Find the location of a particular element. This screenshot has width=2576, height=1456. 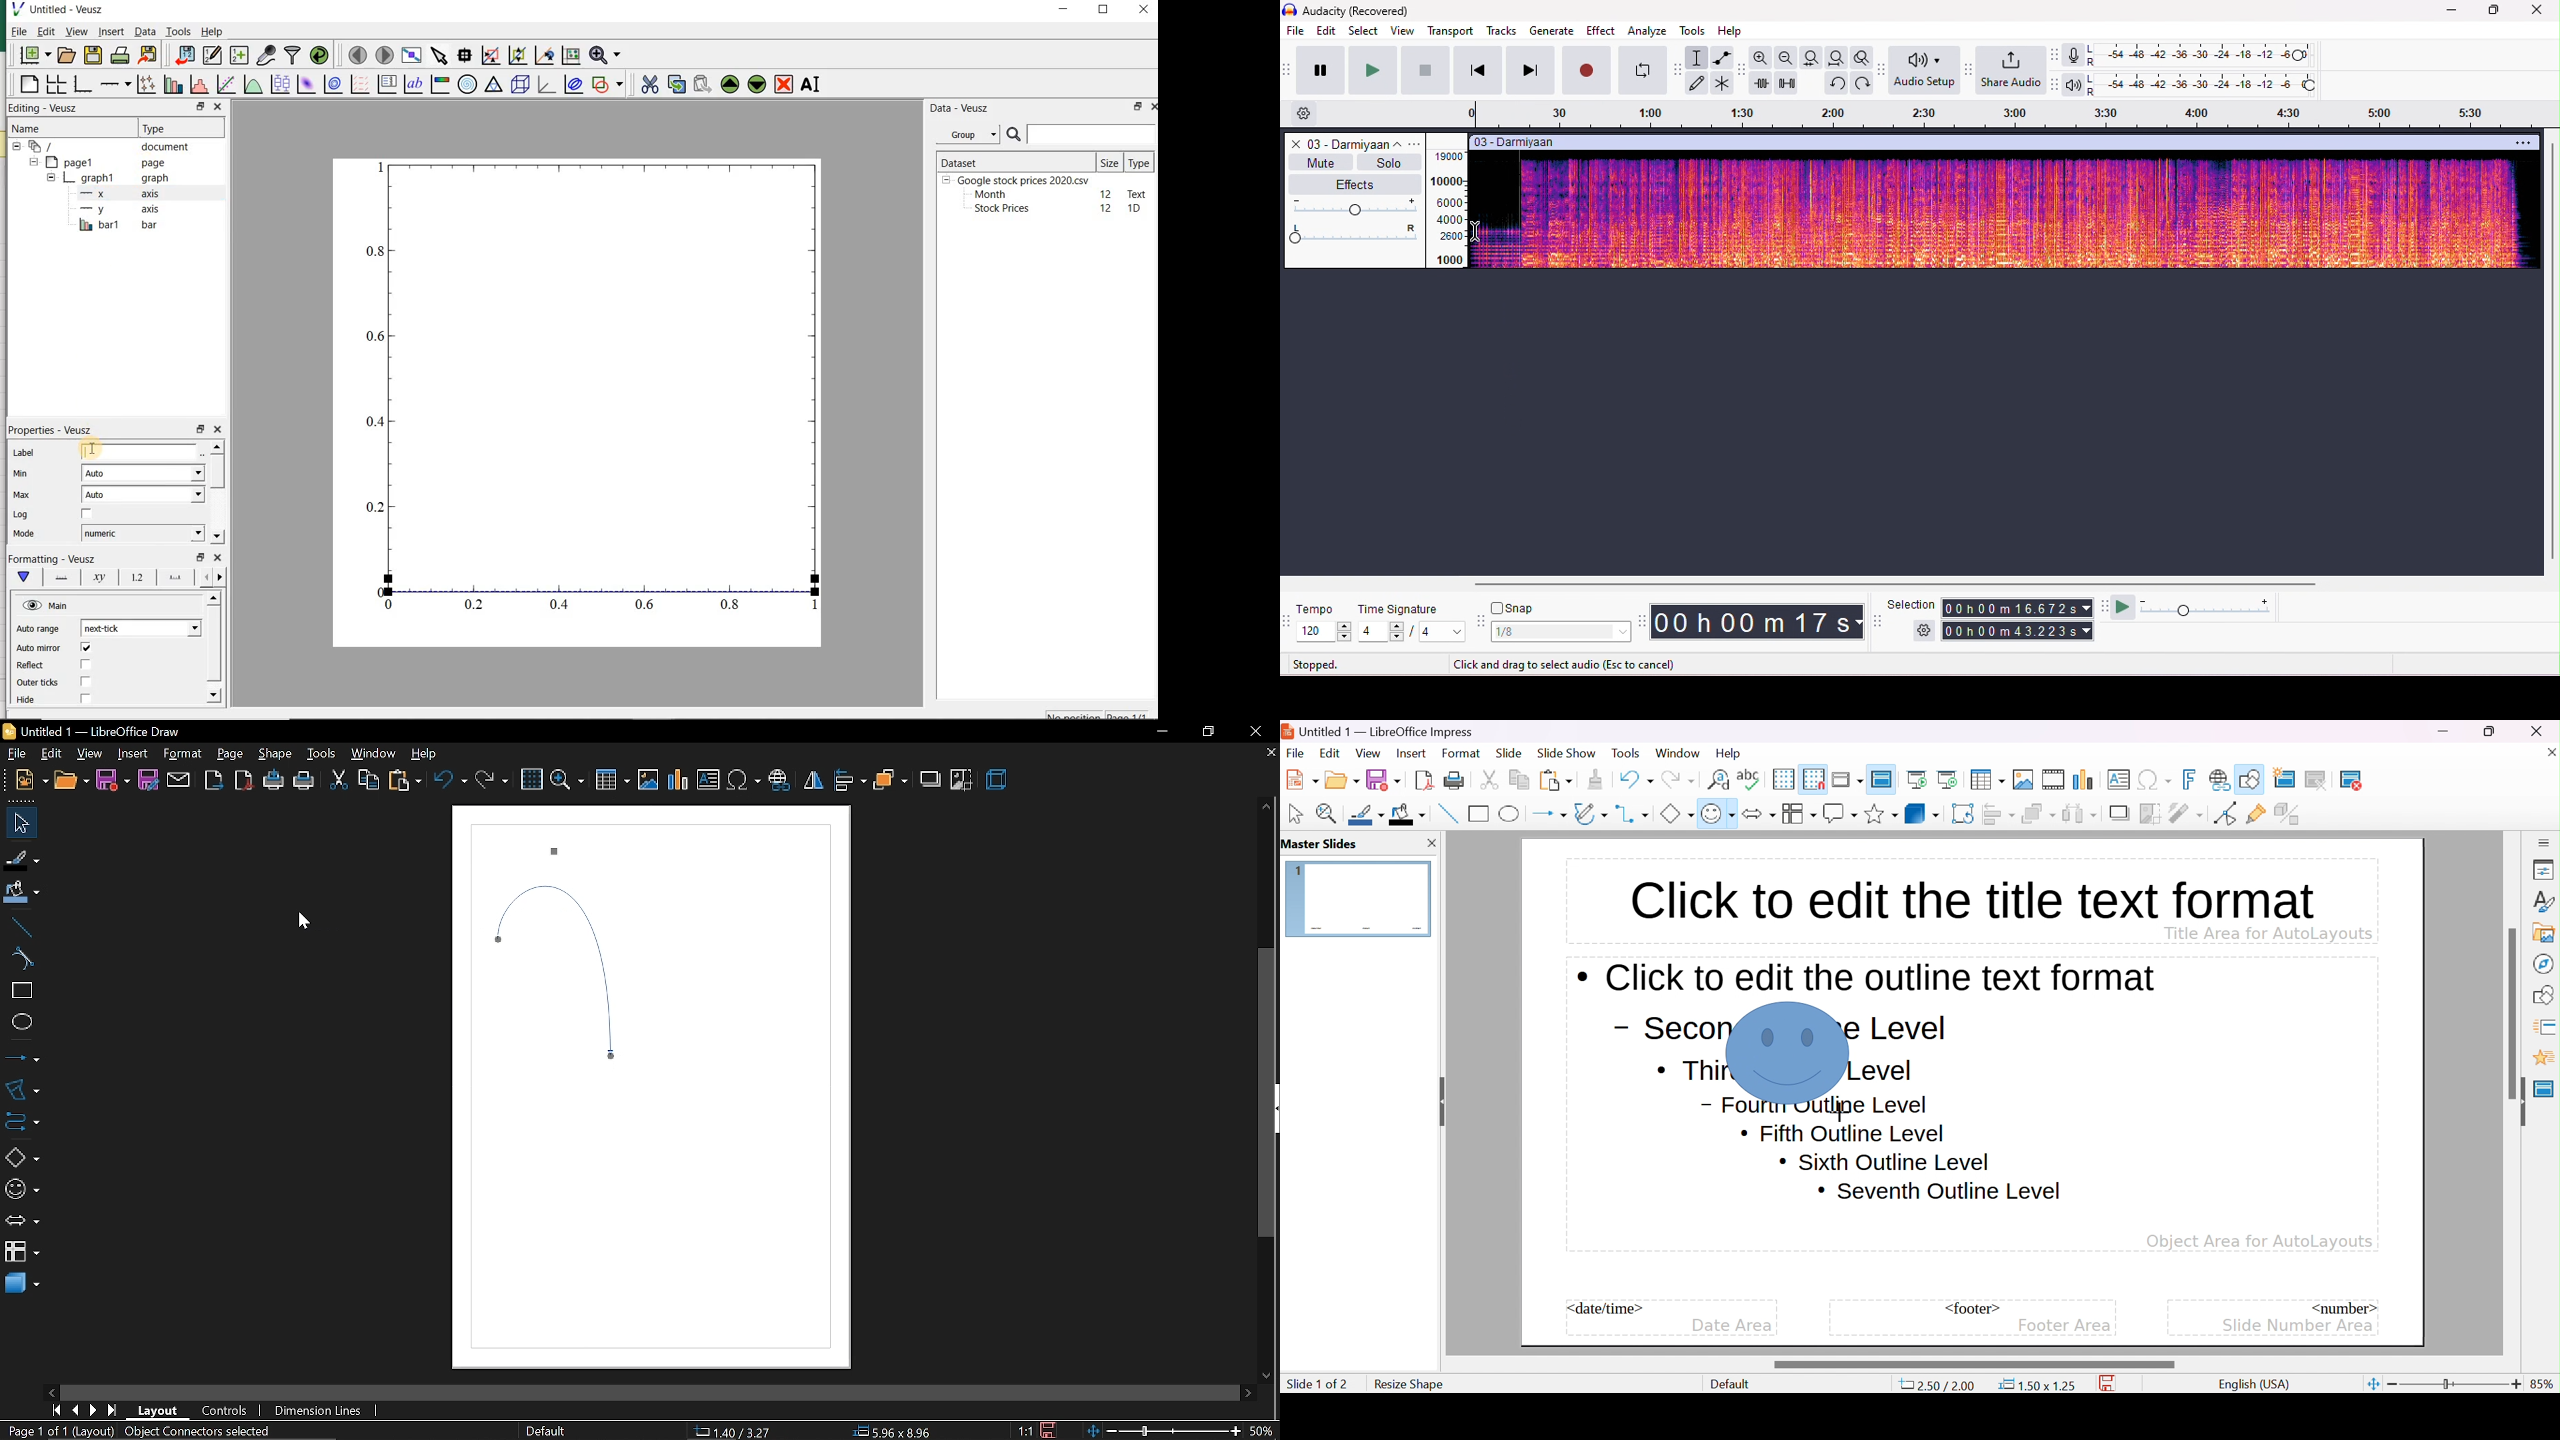

show gluepoint functions is located at coordinates (2256, 814).